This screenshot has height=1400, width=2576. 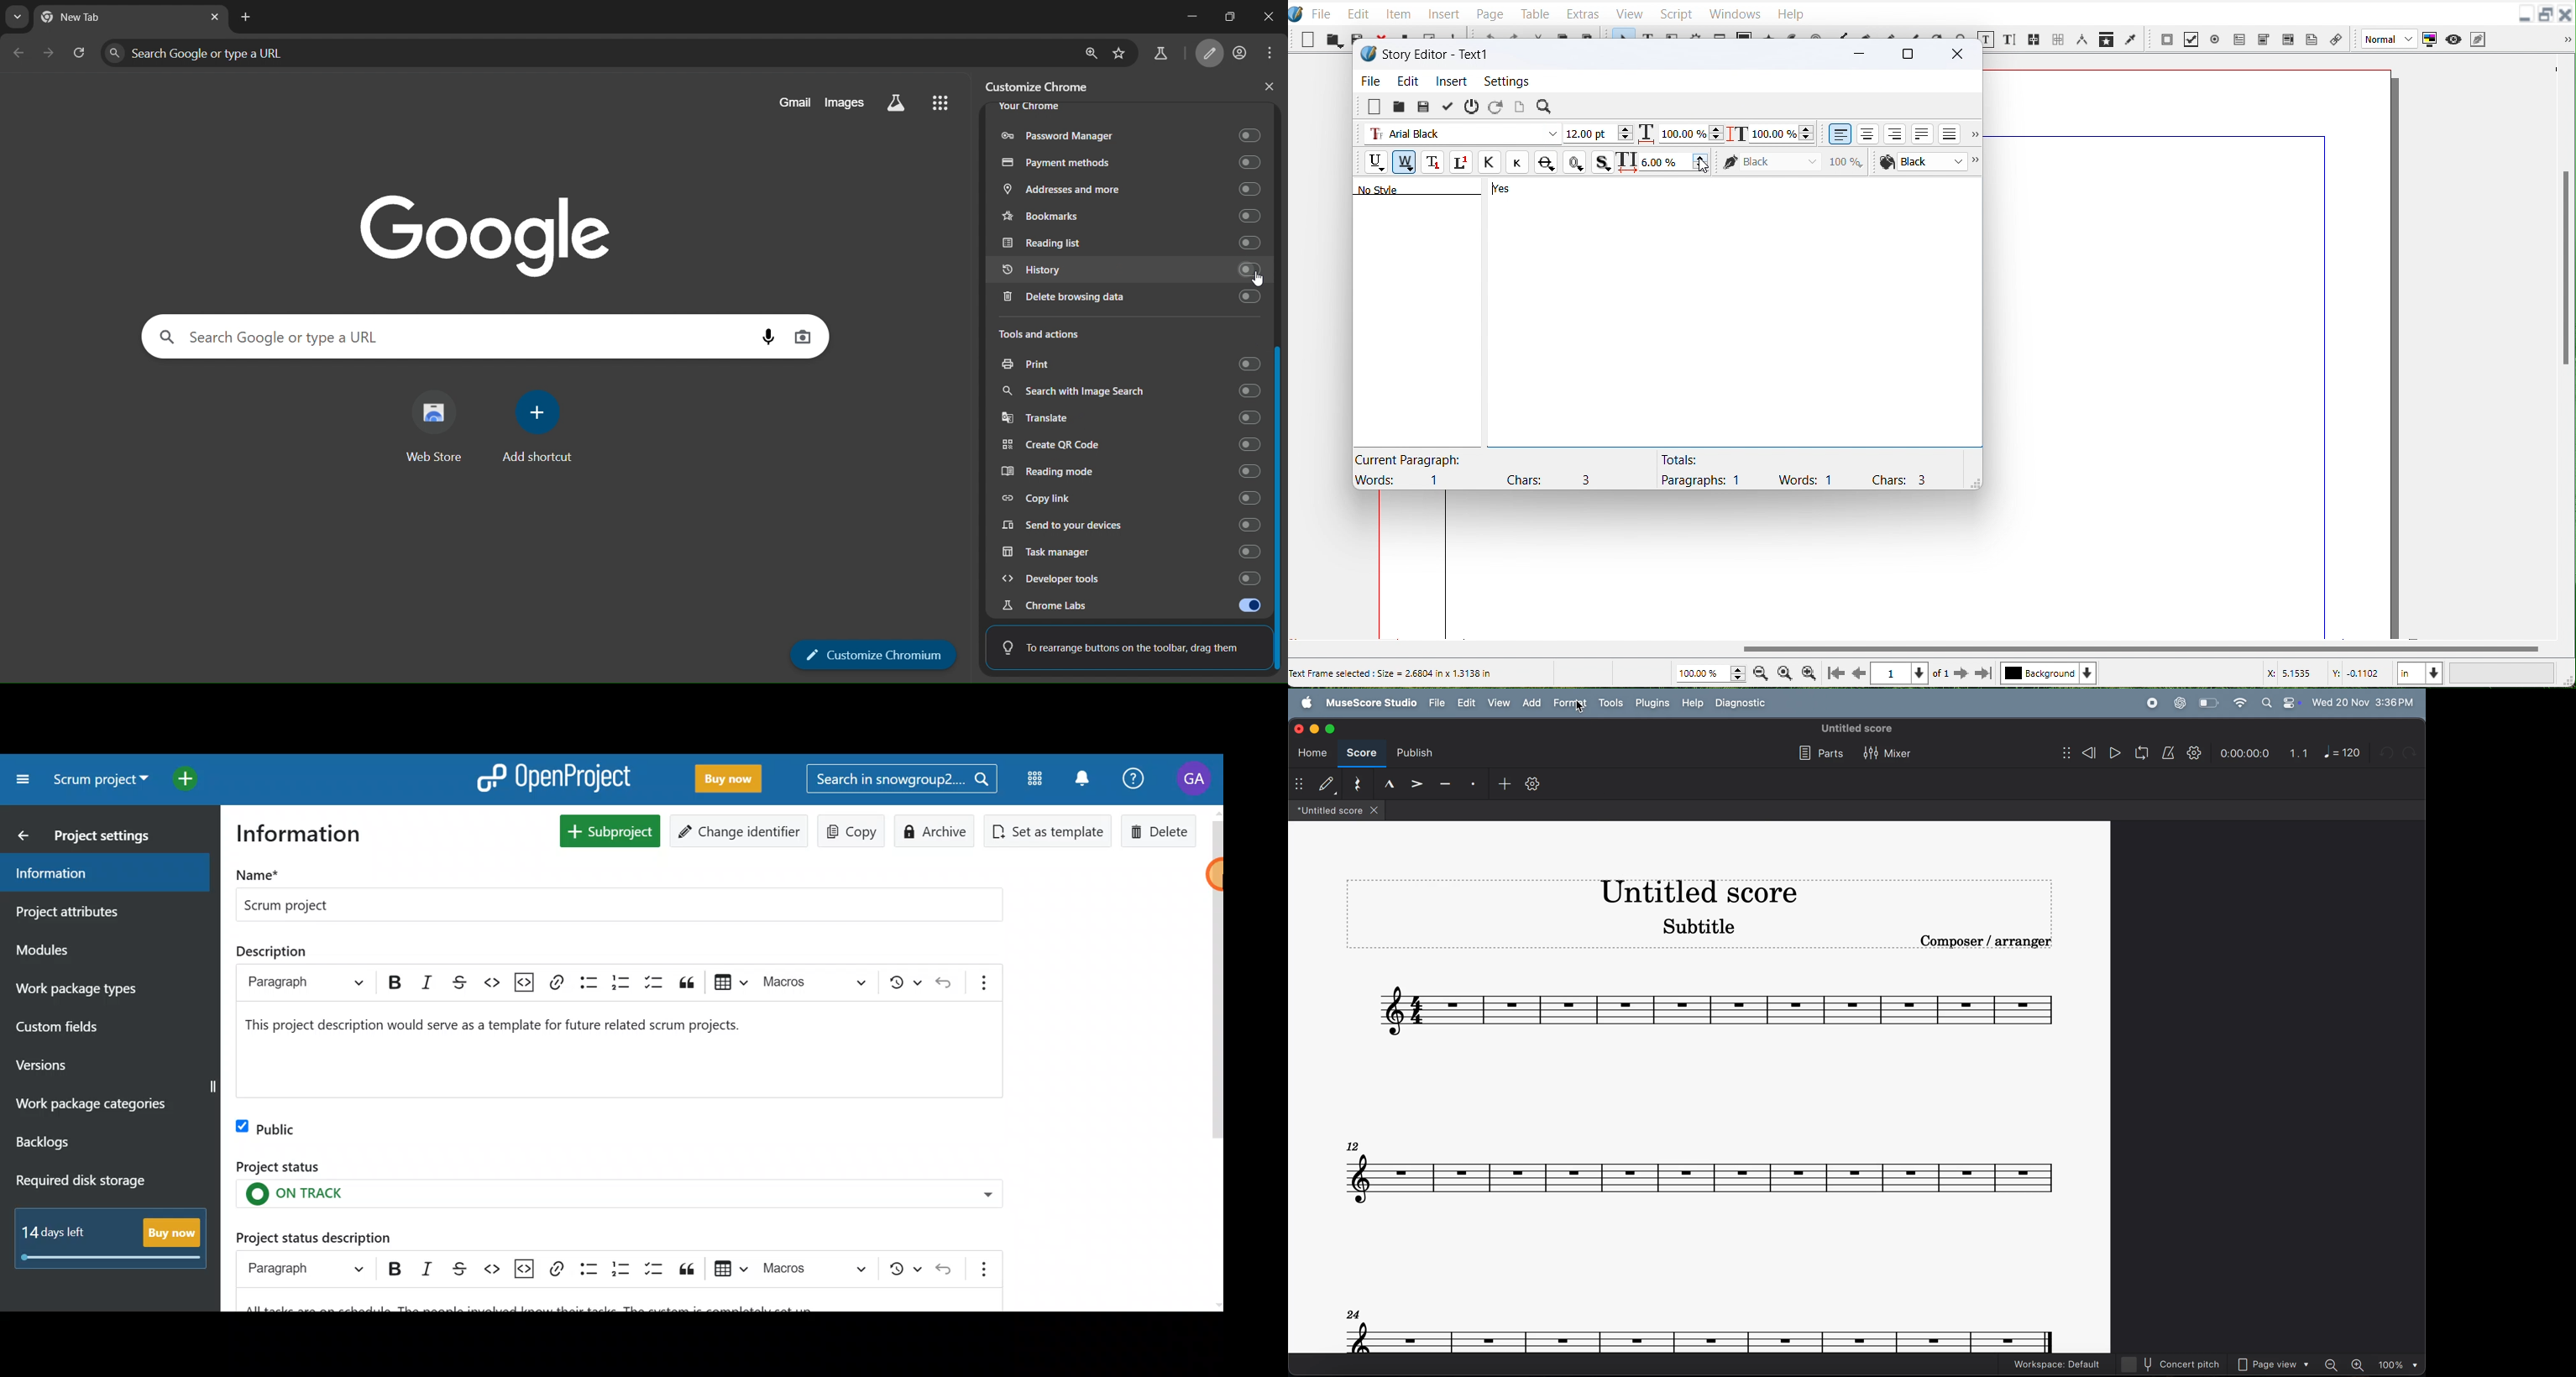 I want to click on Save from file, so click(x=1422, y=107).